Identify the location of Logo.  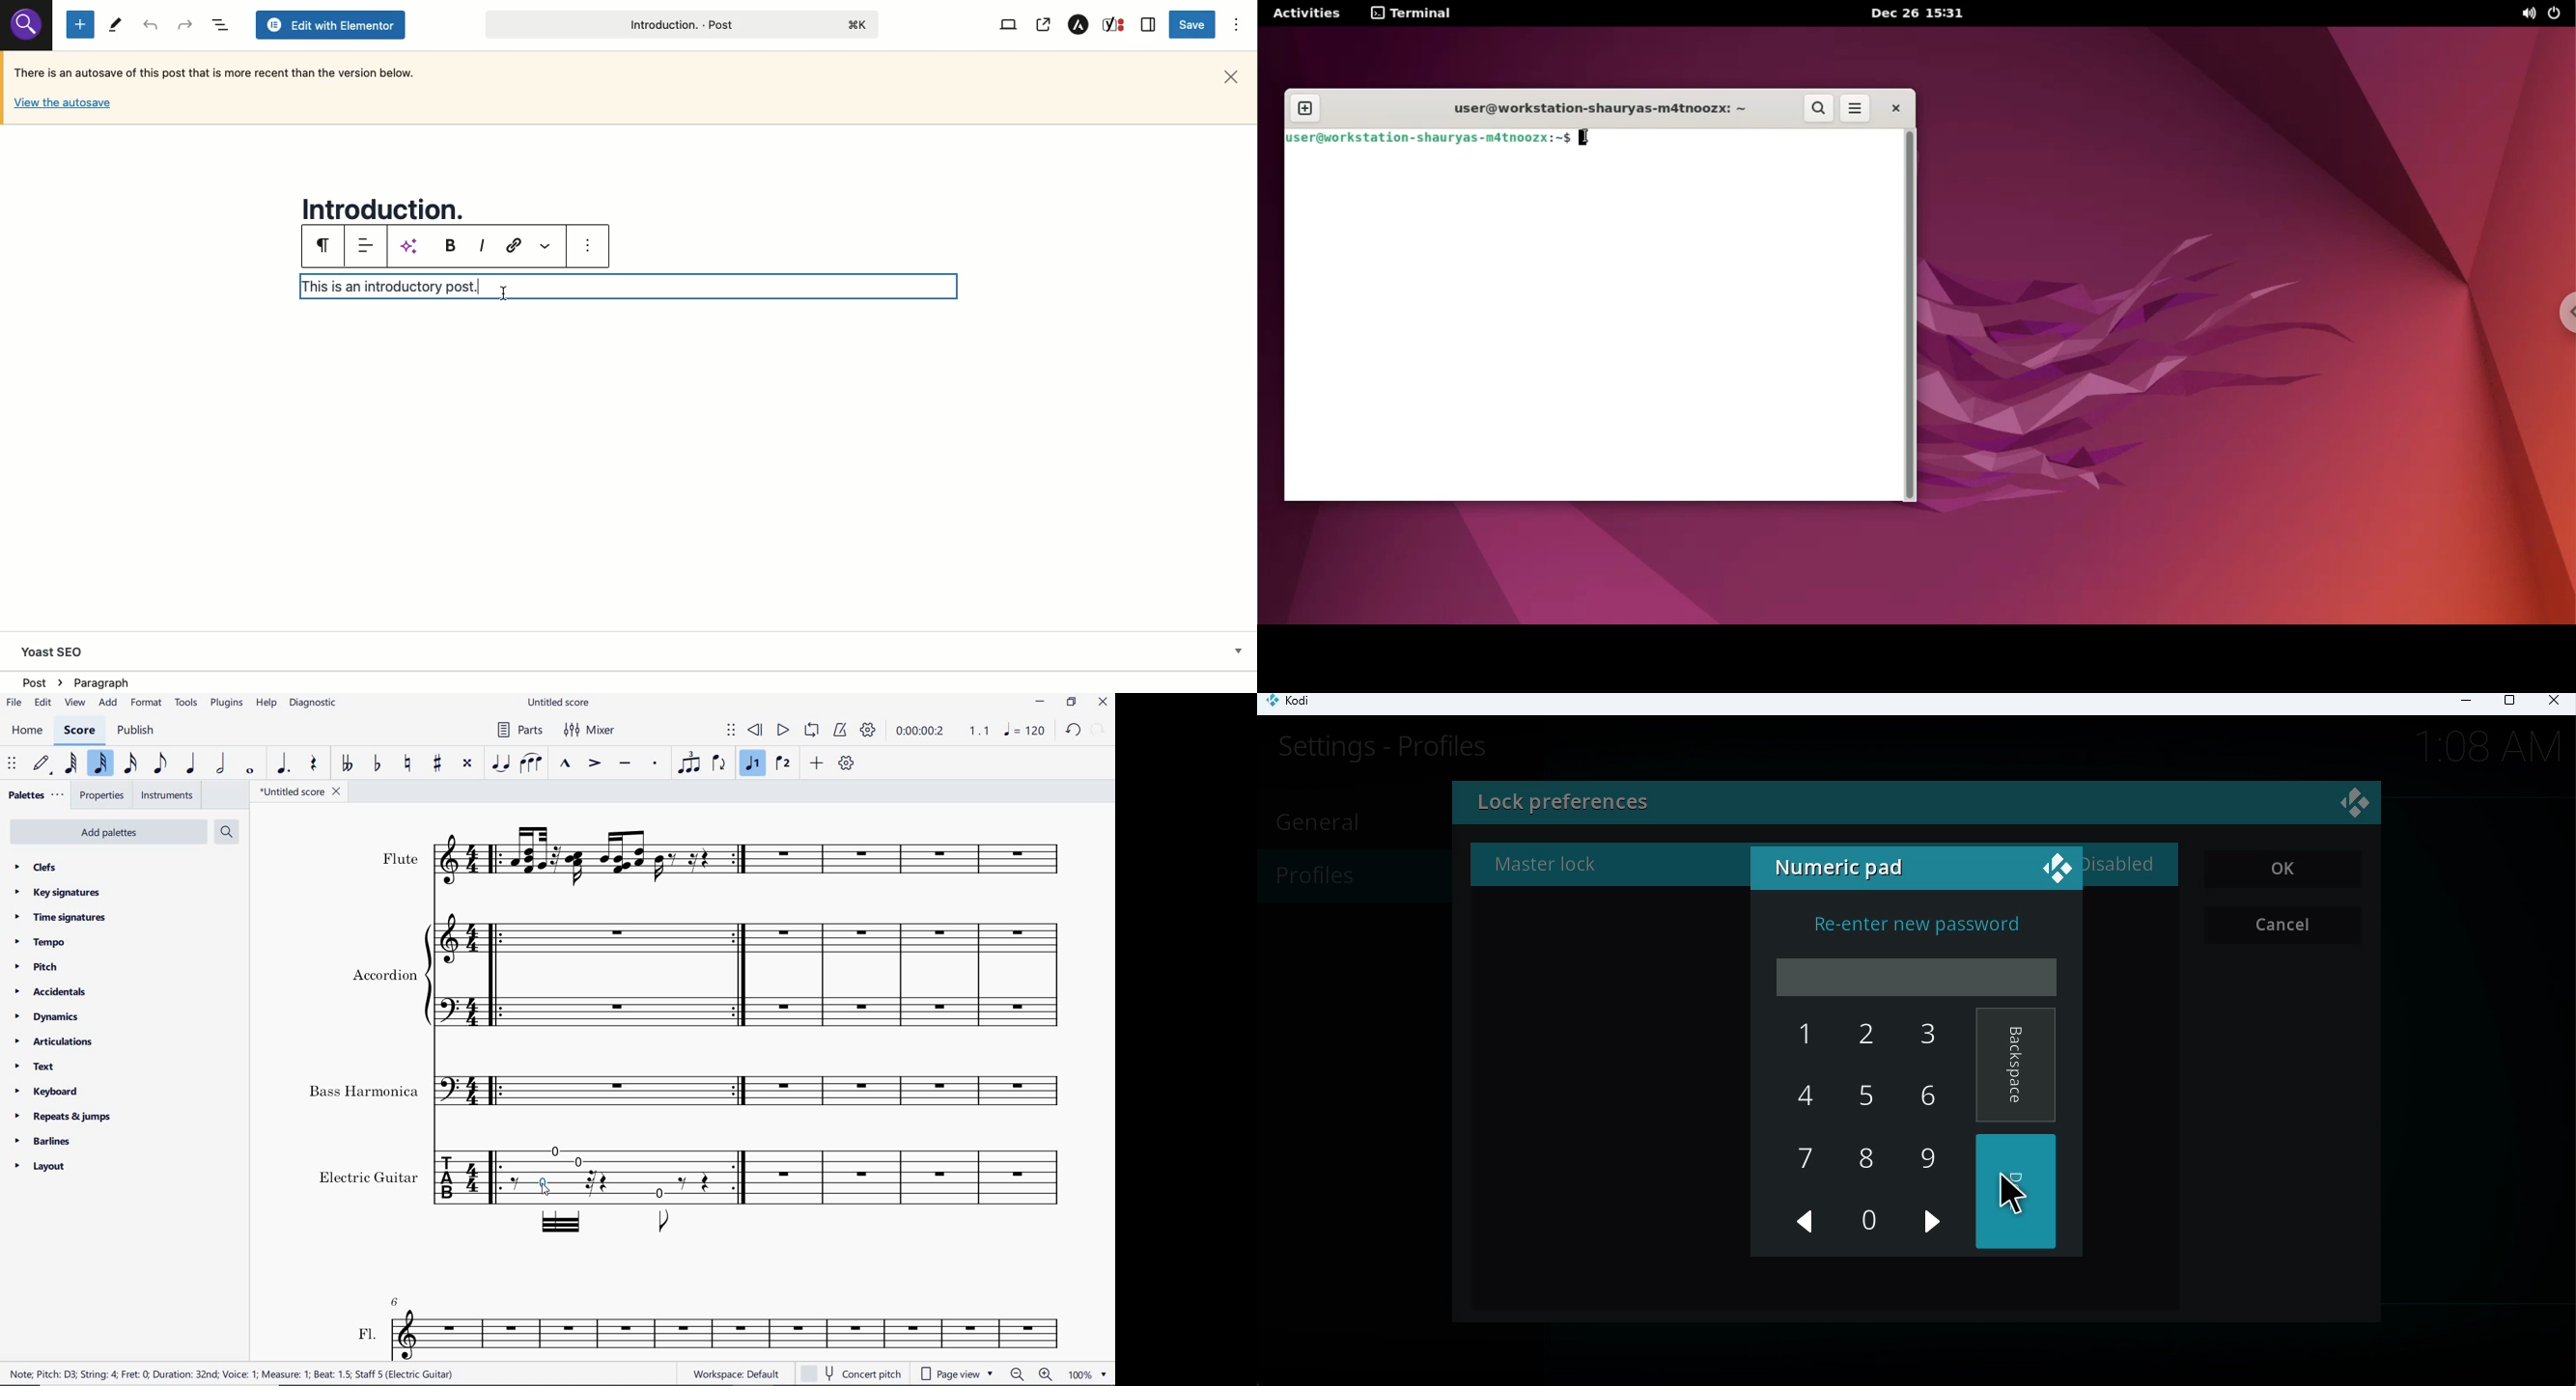
(2055, 866).